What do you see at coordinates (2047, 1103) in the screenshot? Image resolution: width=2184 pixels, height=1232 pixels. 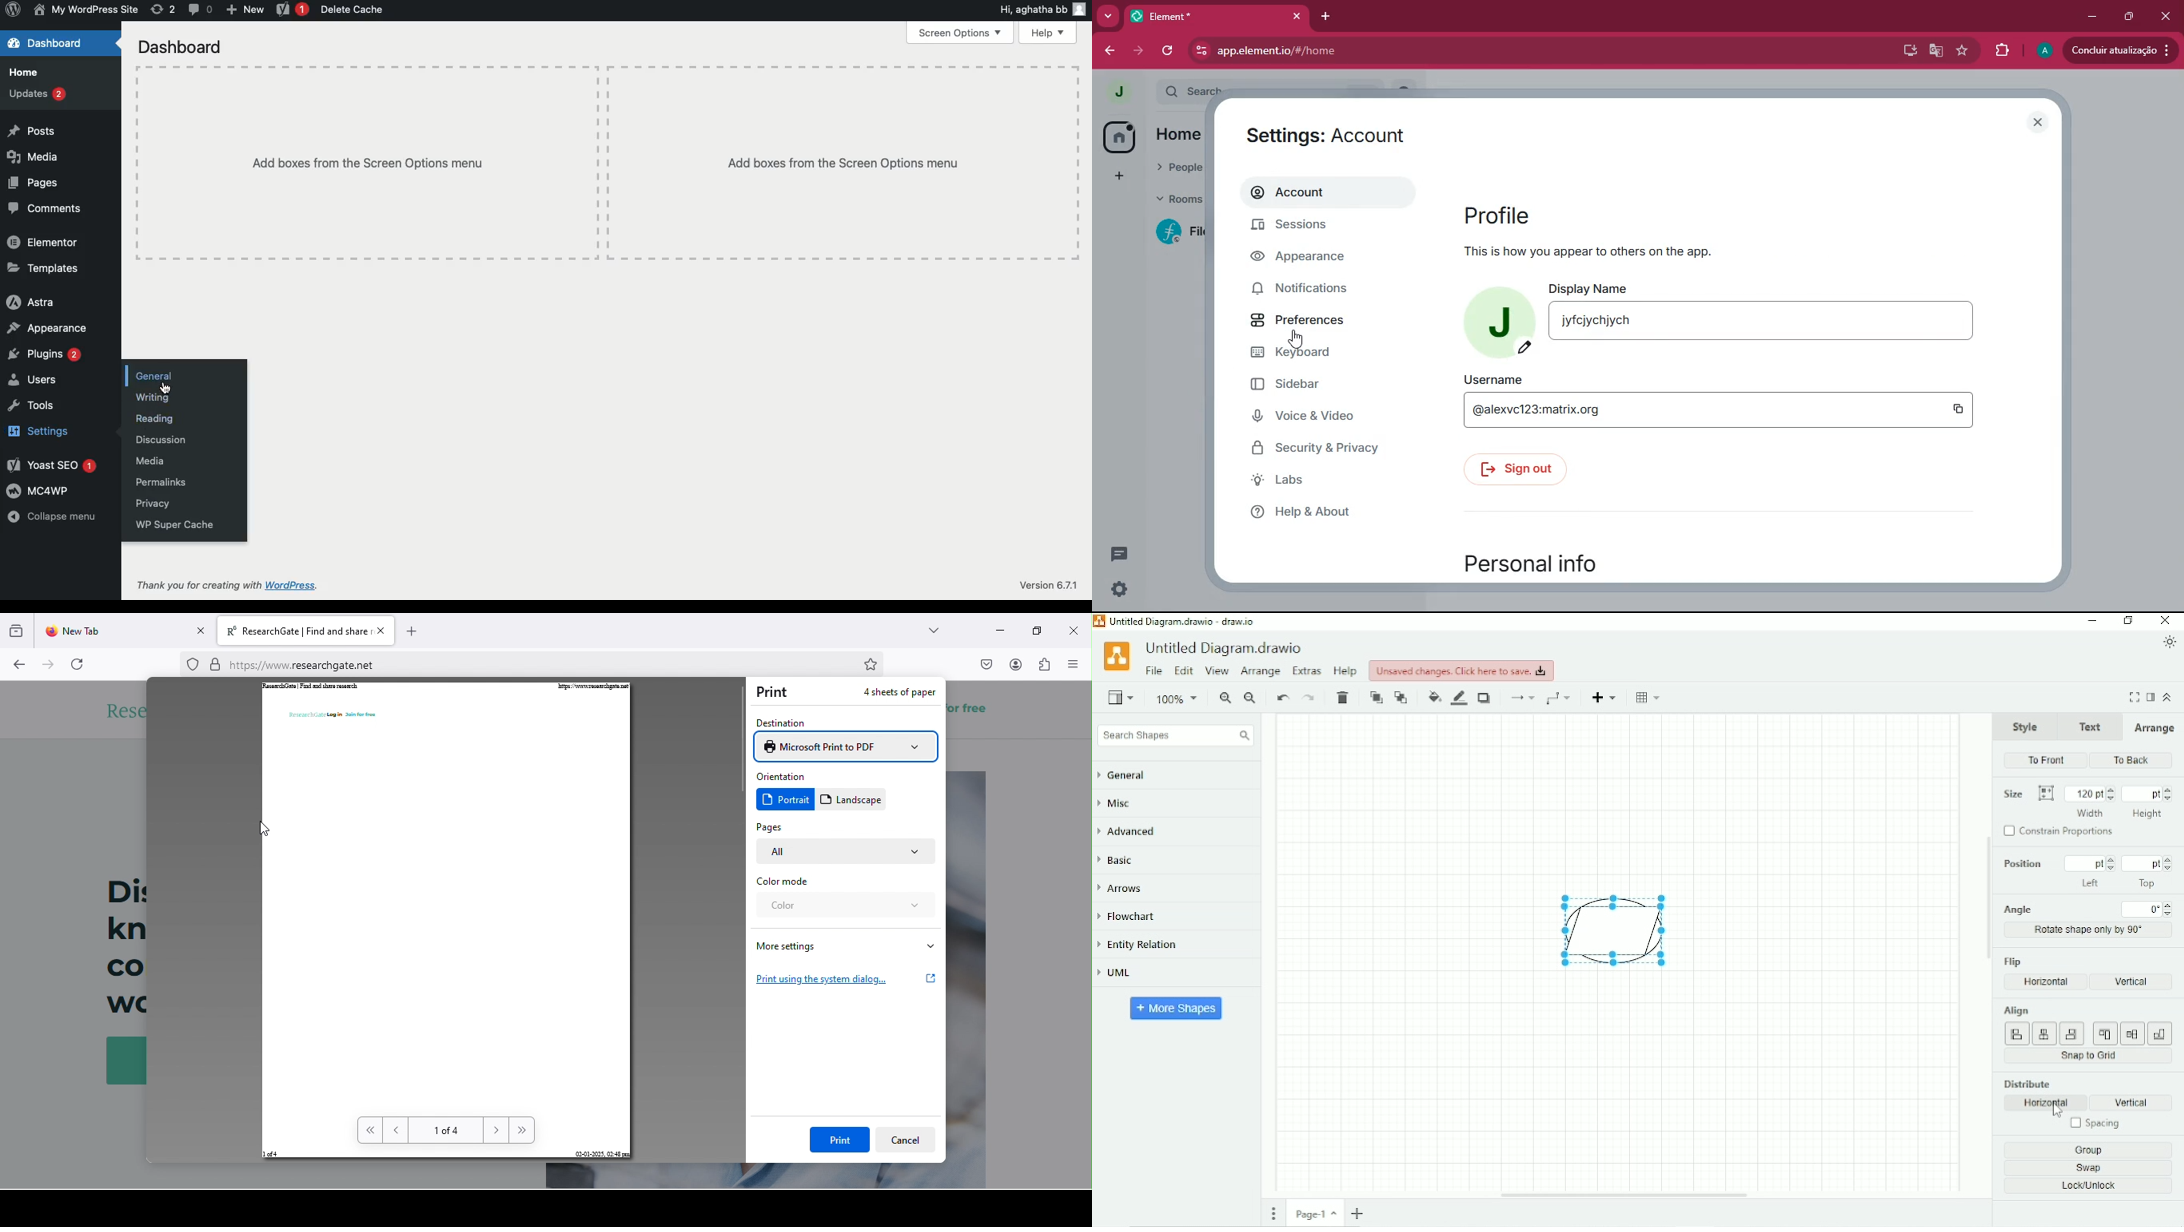 I see `Horizontal` at bounding box center [2047, 1103].